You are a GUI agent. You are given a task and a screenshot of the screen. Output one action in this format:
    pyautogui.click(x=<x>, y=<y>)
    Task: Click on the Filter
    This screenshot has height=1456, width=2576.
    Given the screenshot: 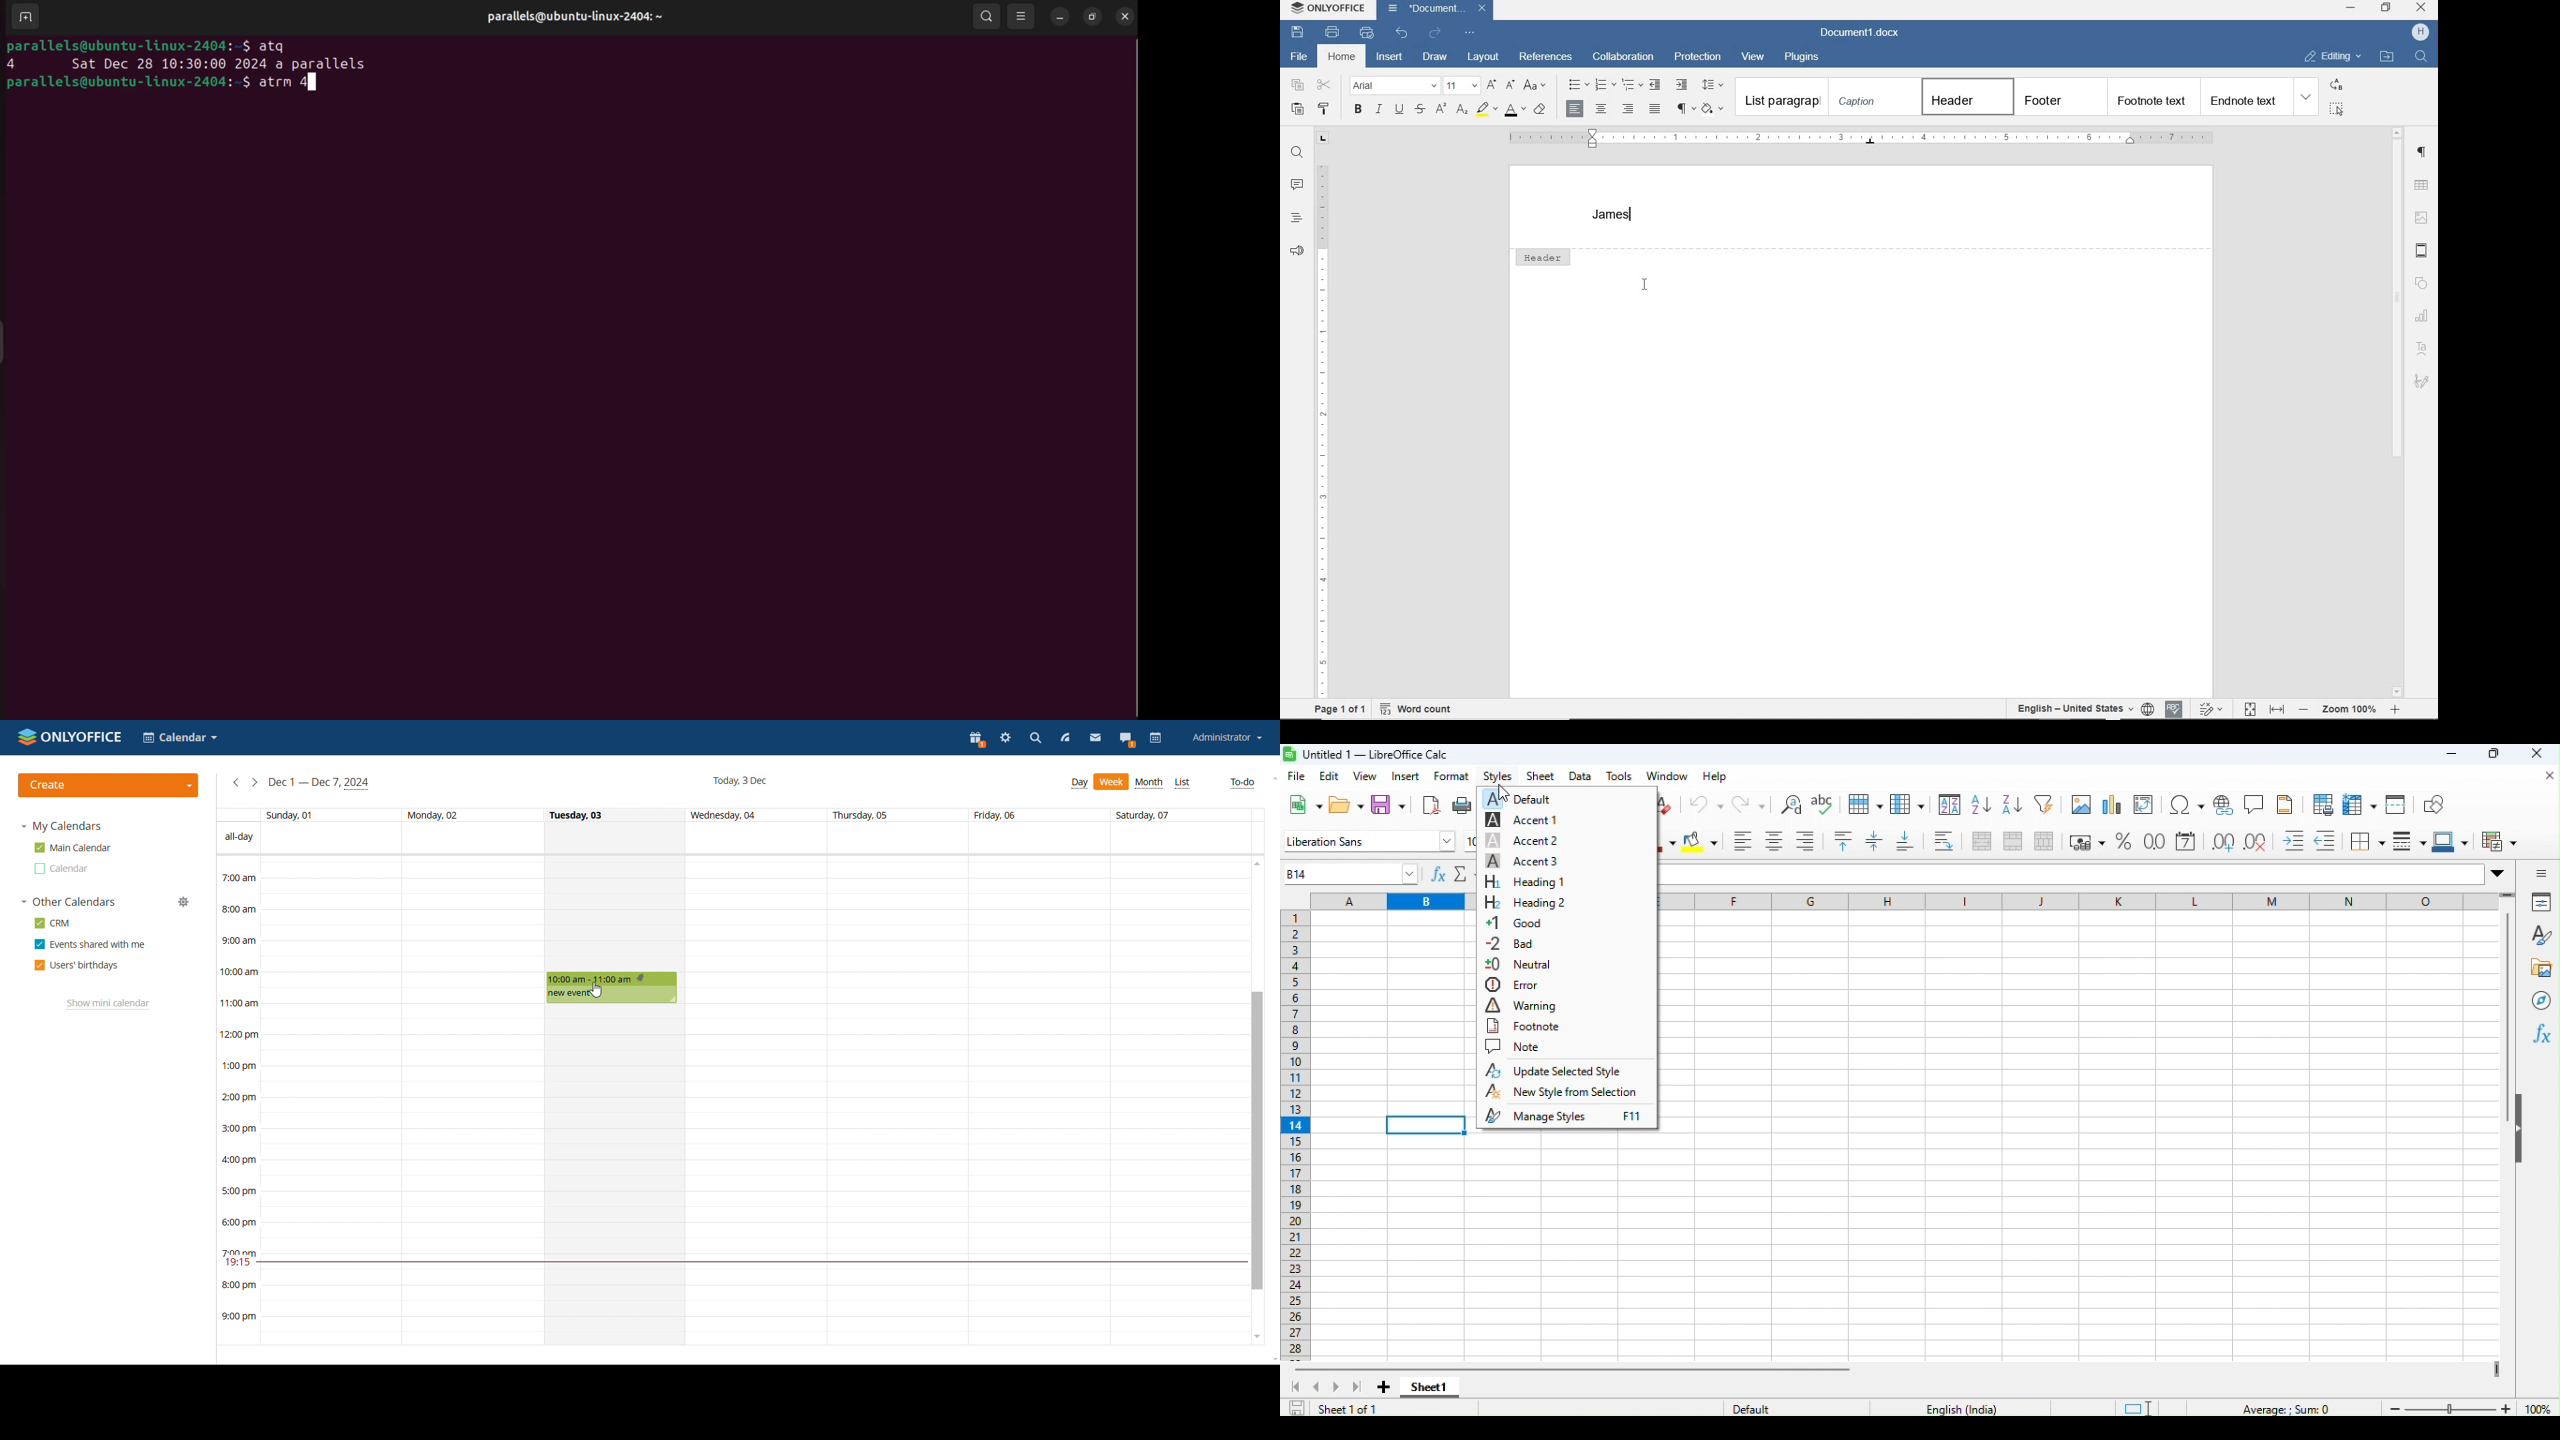 What is the action you would take?
    pyautogui.click(x=2047, y=804)
    